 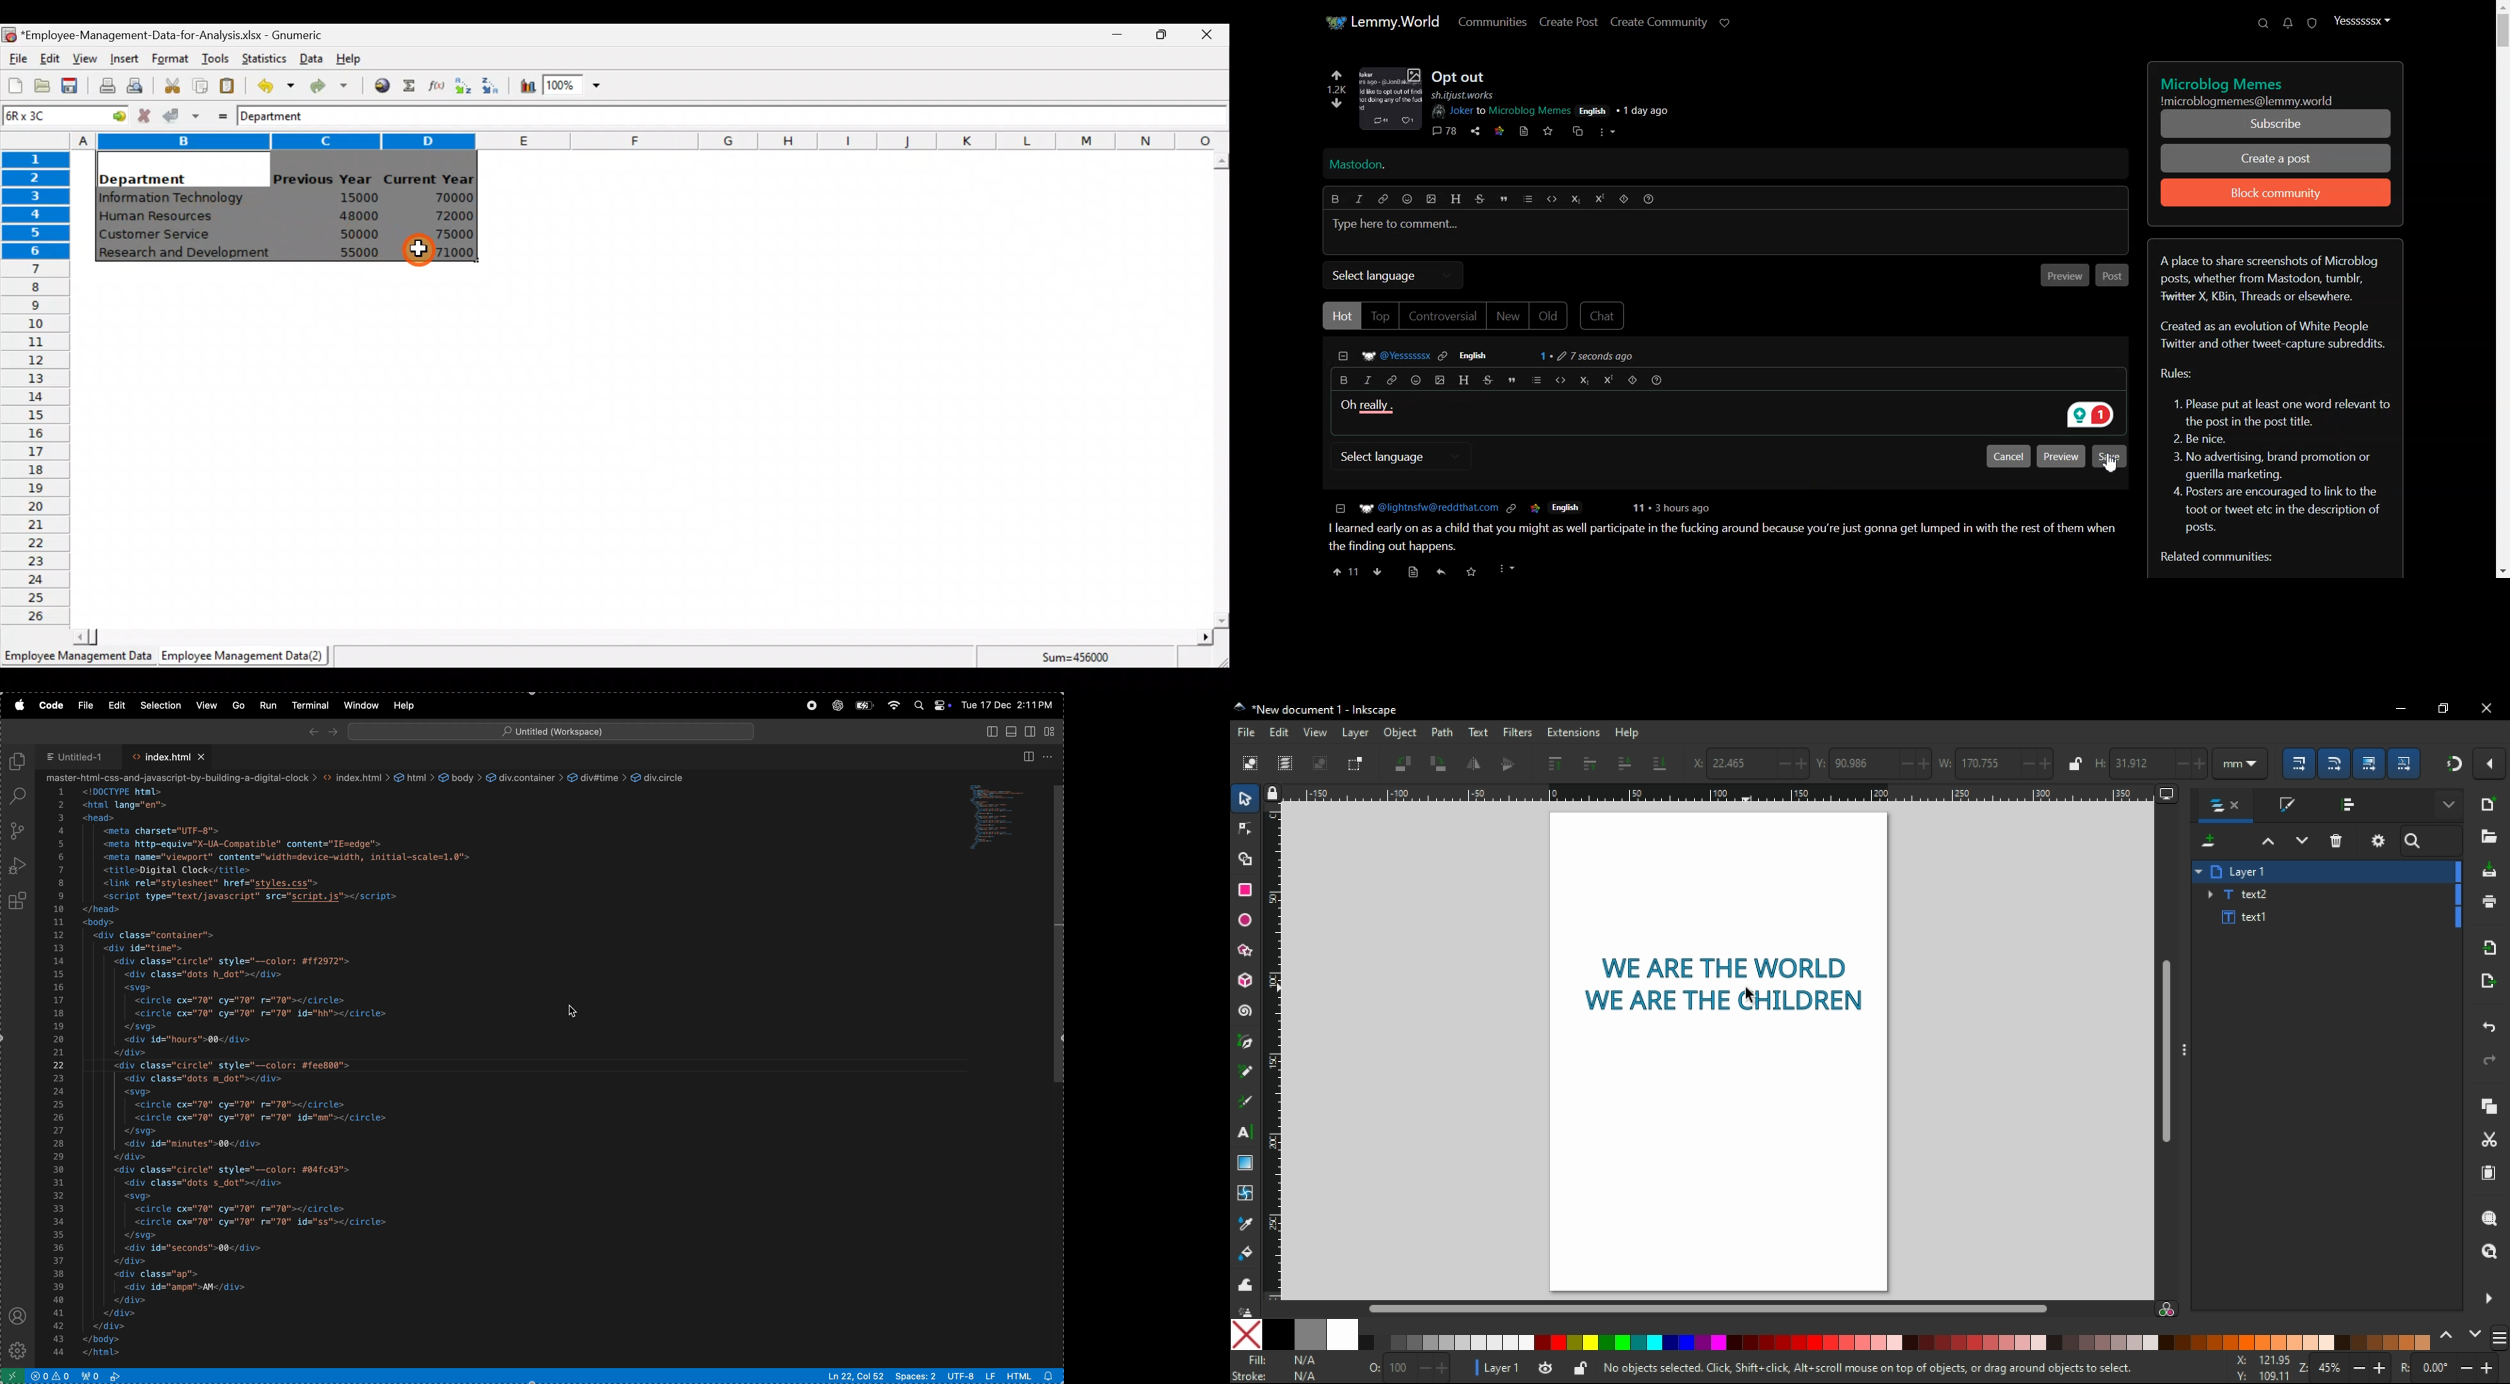 What do you see at coordinates (2311, 23) in the screenshot?
I see `Unread report` at bounding box center [2311, 23].